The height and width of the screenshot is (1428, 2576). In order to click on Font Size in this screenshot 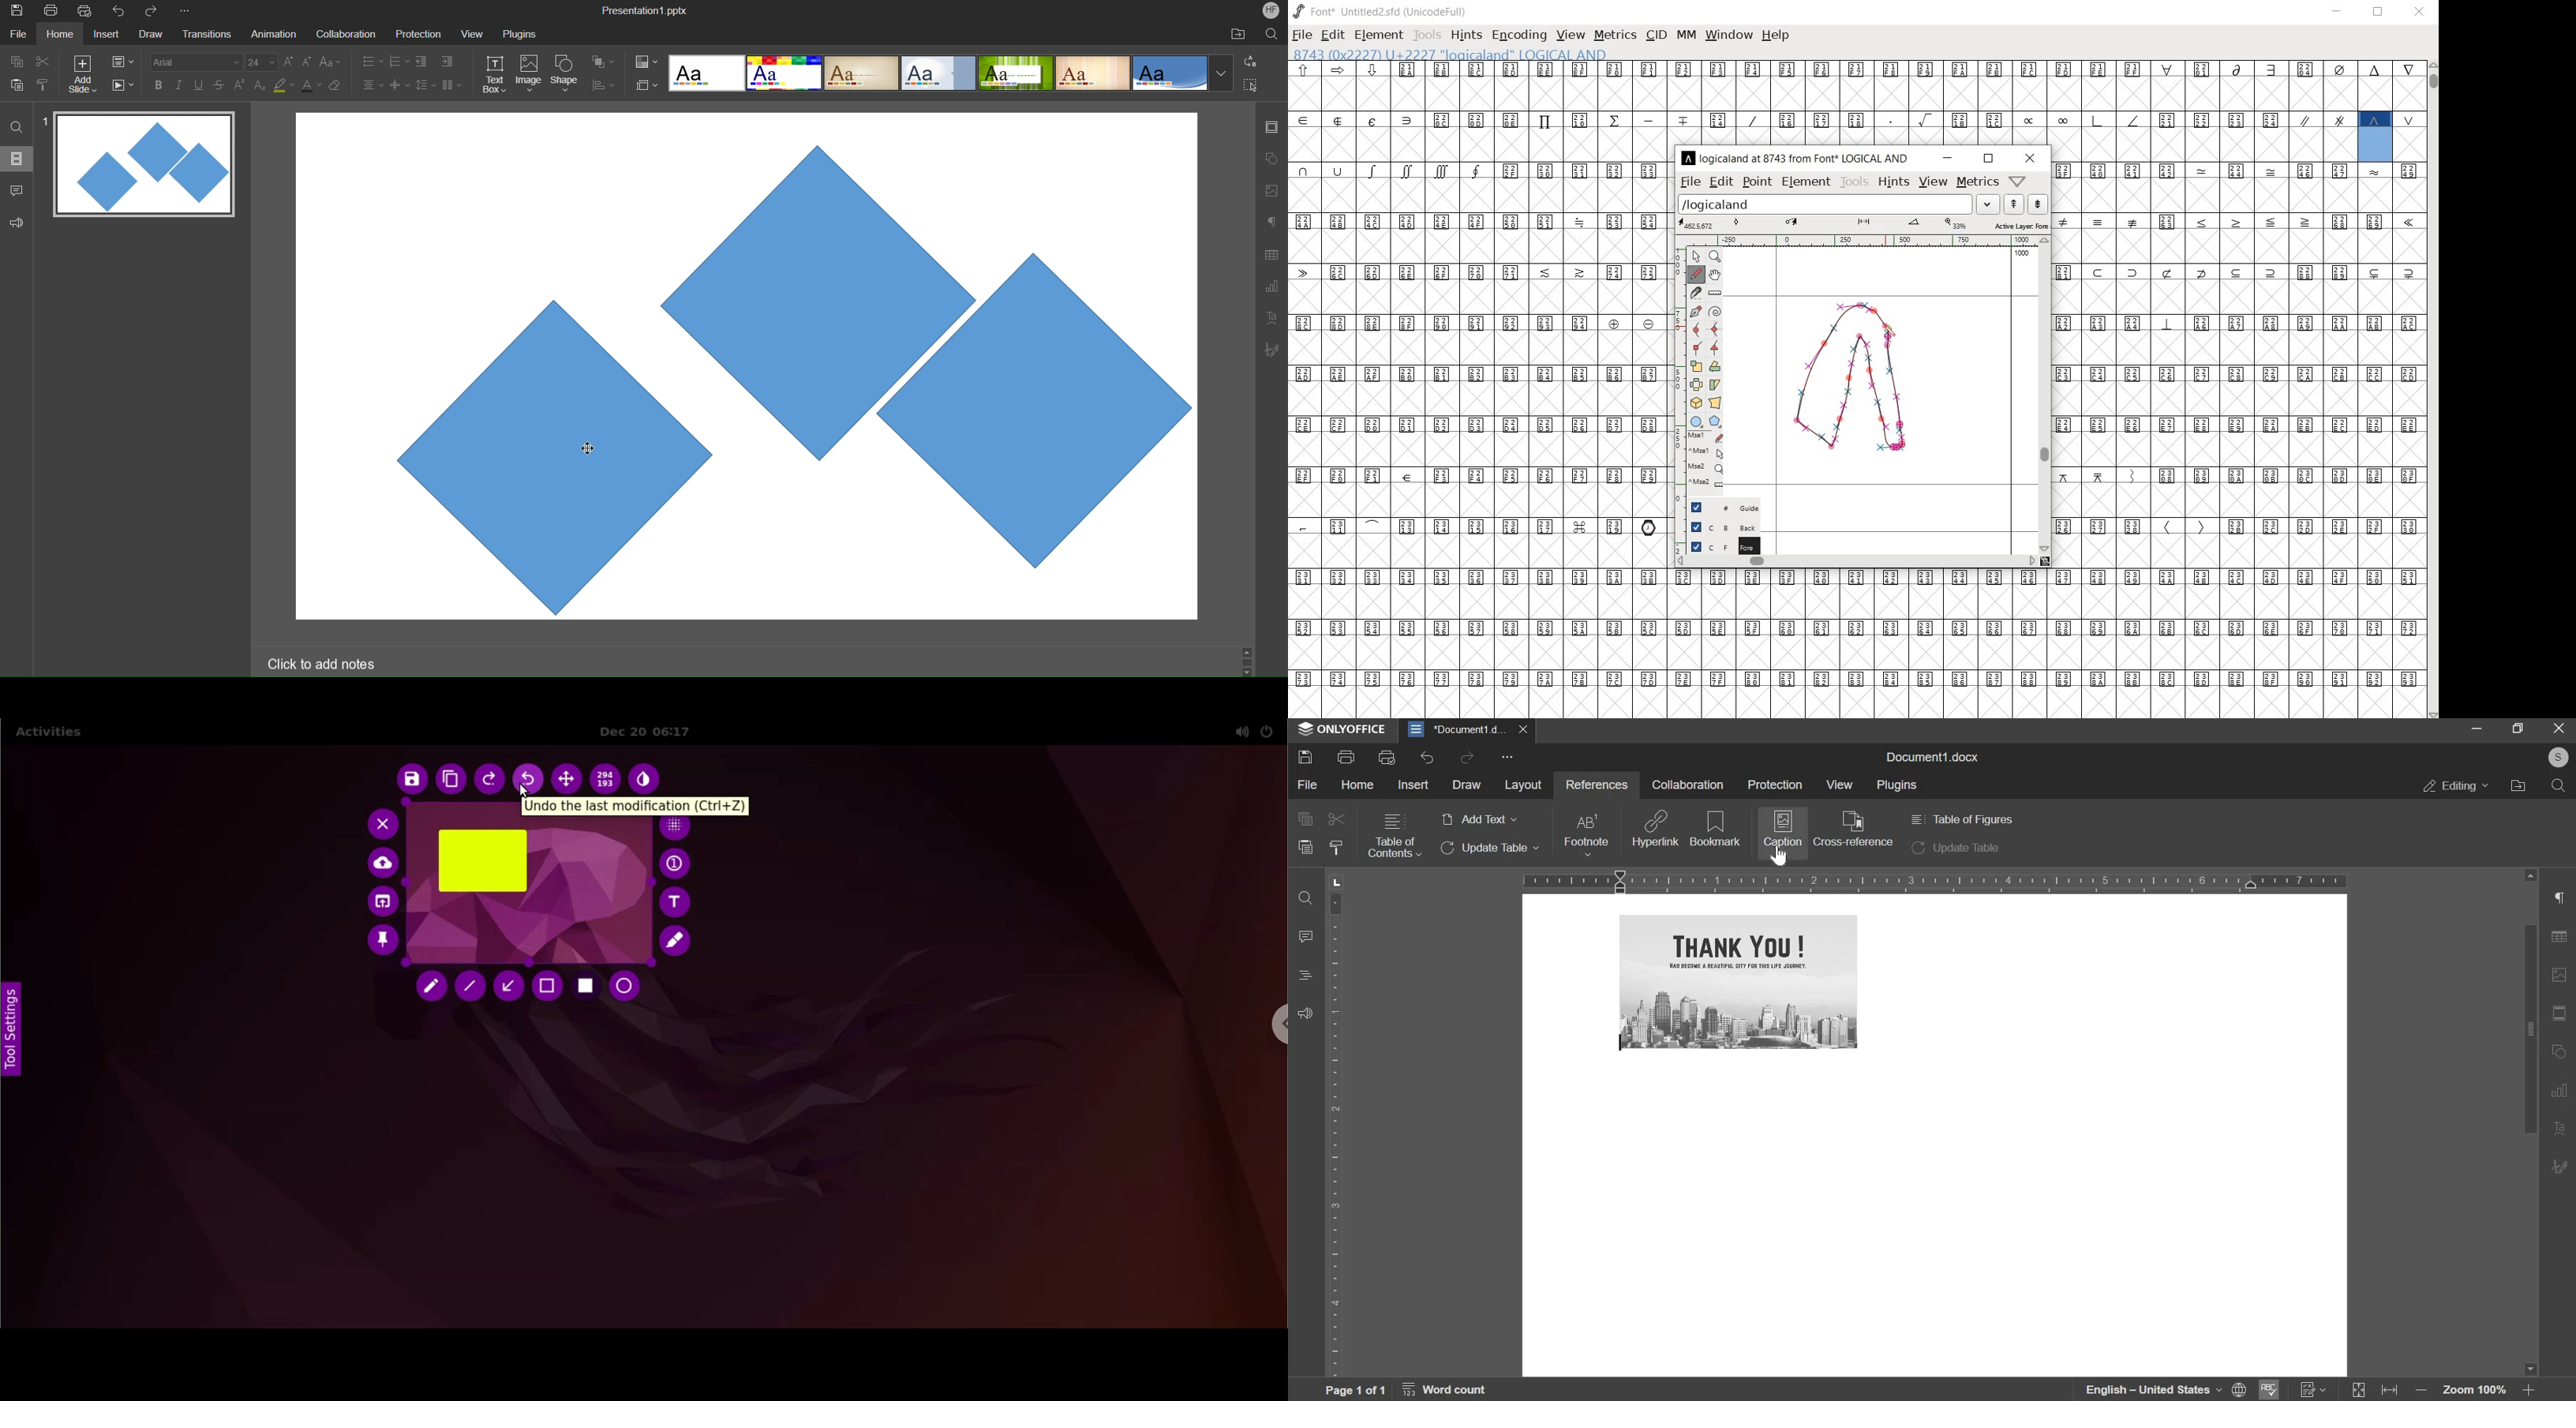, I will do `click(262, 62)`.